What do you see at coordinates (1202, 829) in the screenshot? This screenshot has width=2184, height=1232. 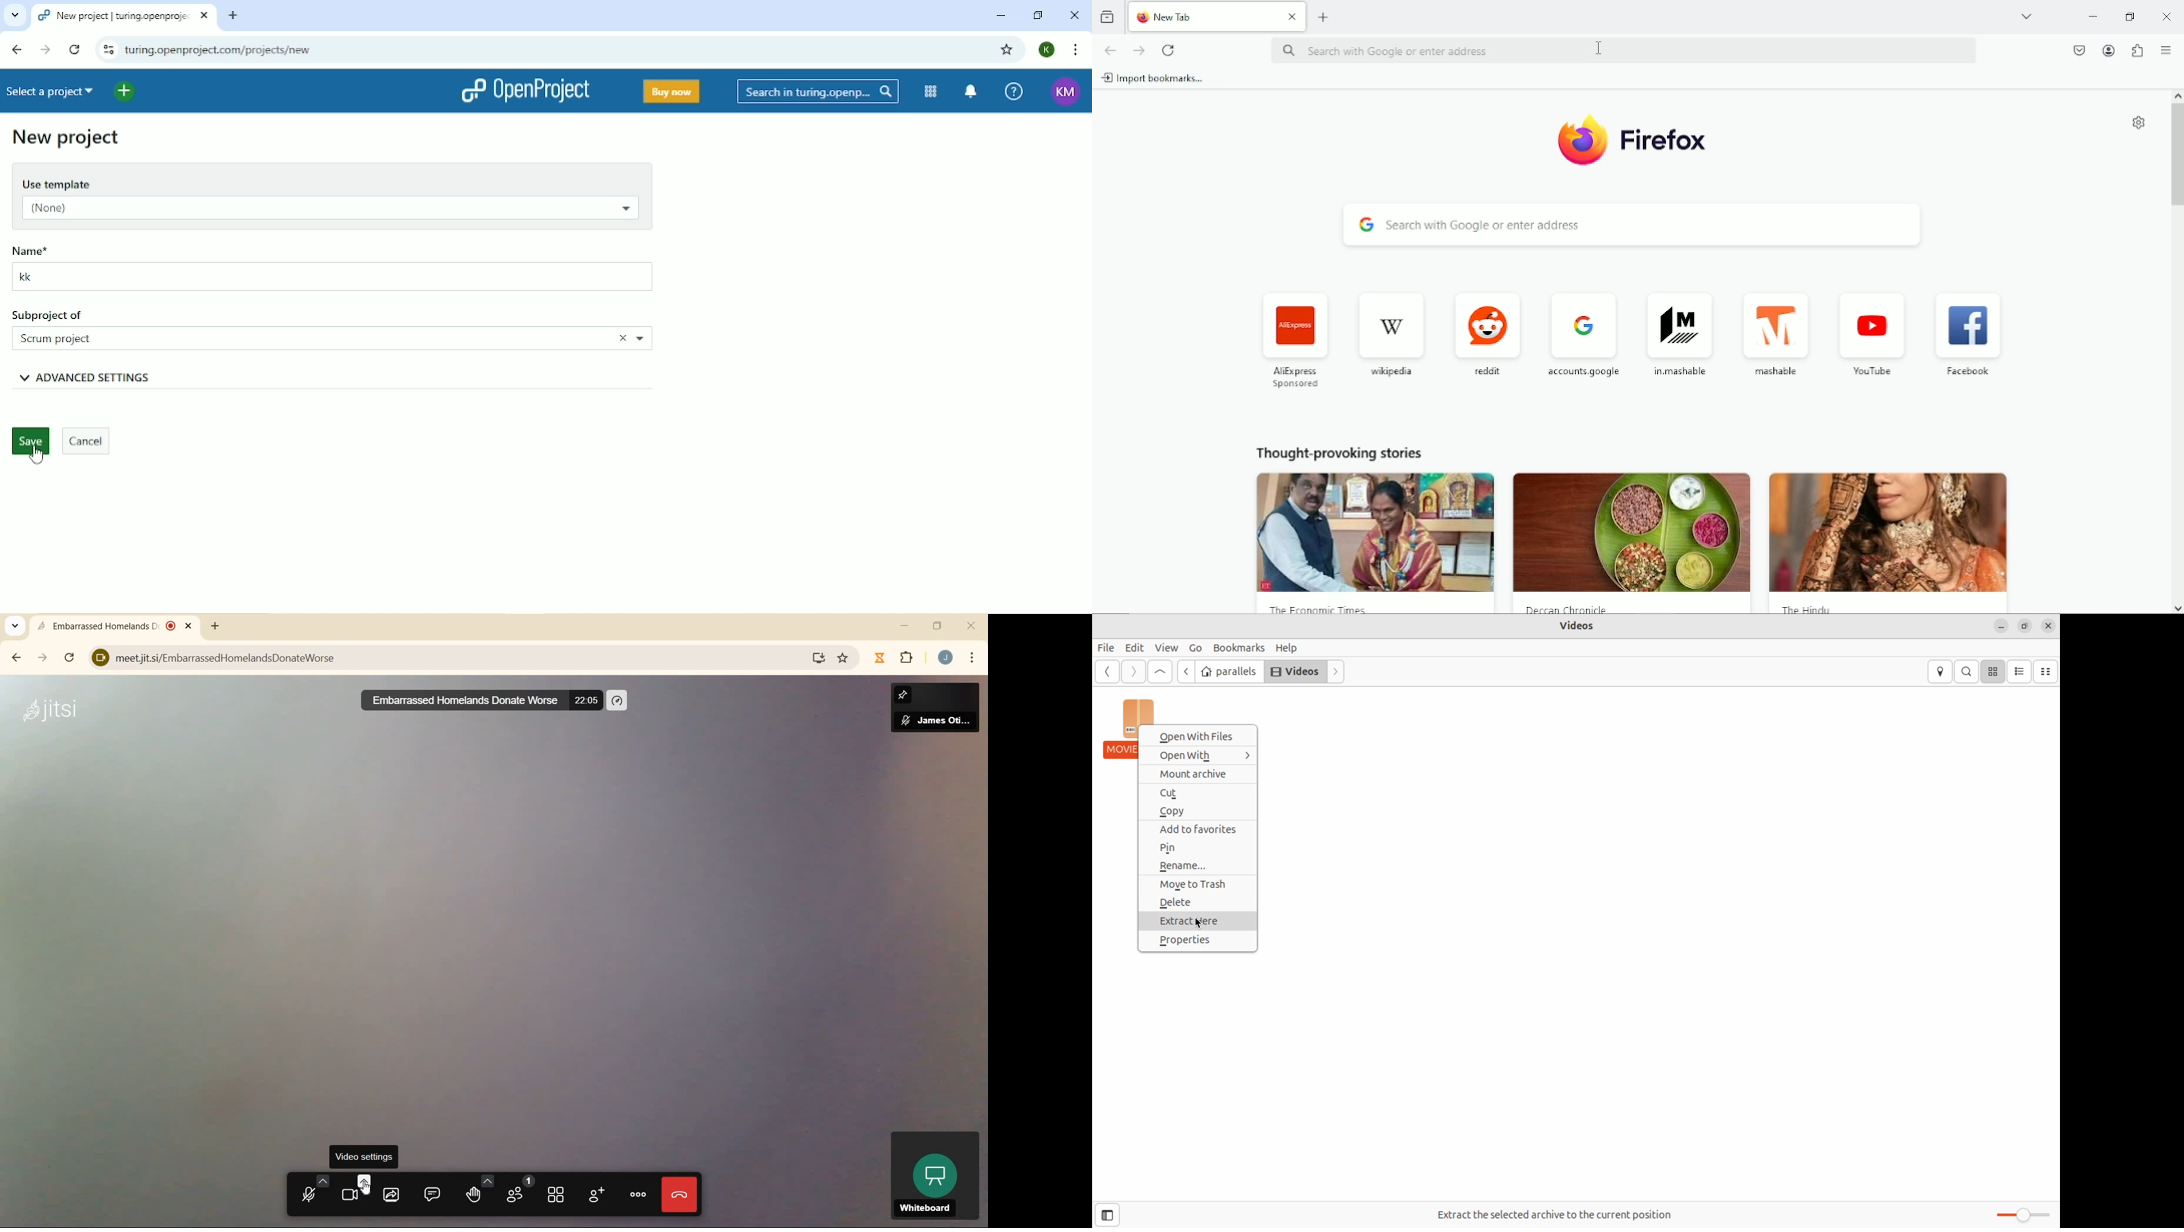 I see `add to favourites` at bounding box center [1202, 829].